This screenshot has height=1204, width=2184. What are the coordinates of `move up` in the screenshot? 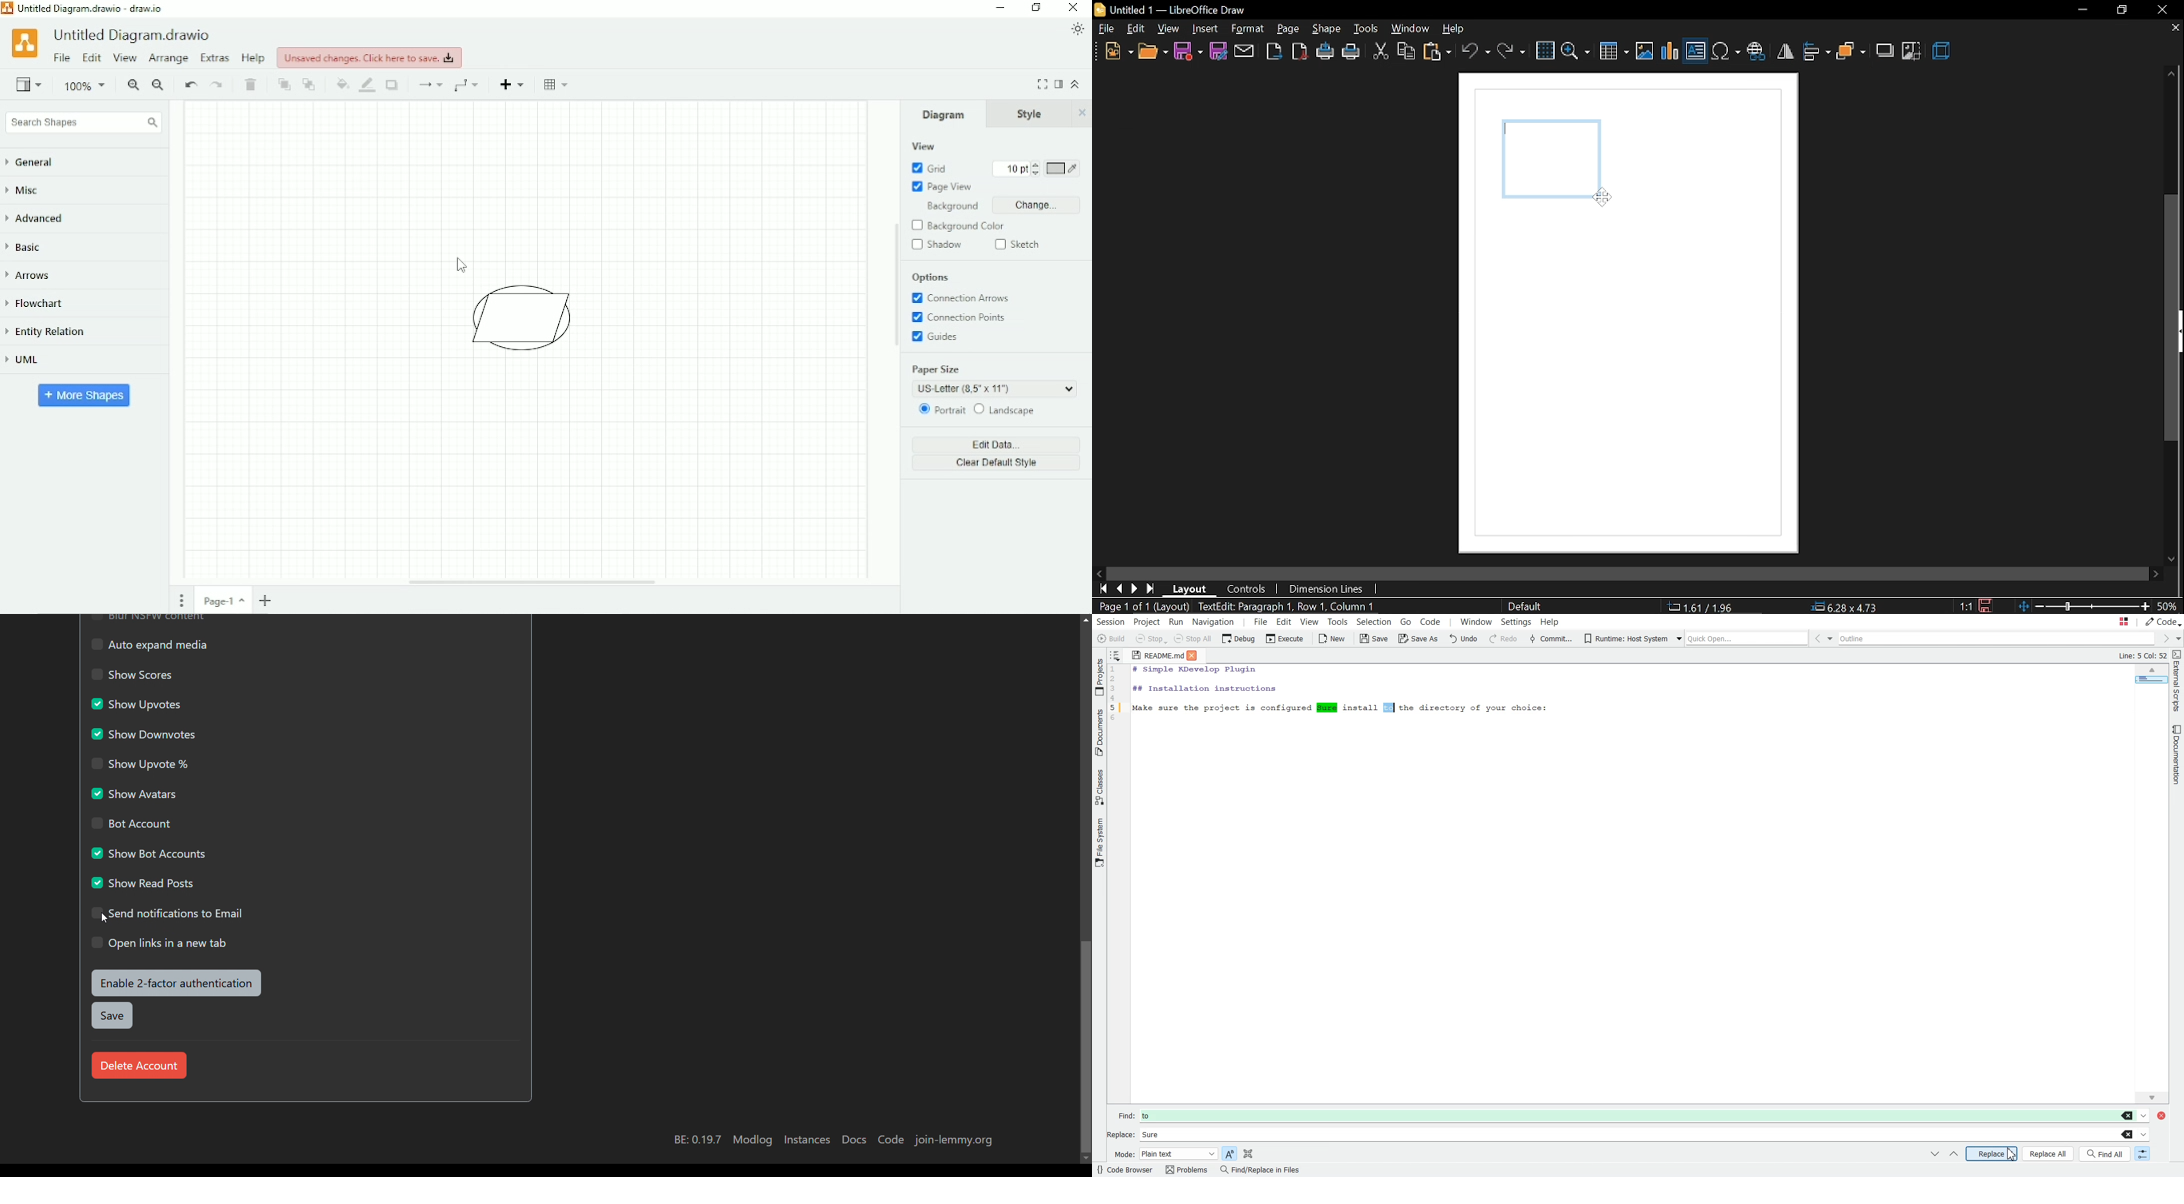 It's located at (2168, 74).